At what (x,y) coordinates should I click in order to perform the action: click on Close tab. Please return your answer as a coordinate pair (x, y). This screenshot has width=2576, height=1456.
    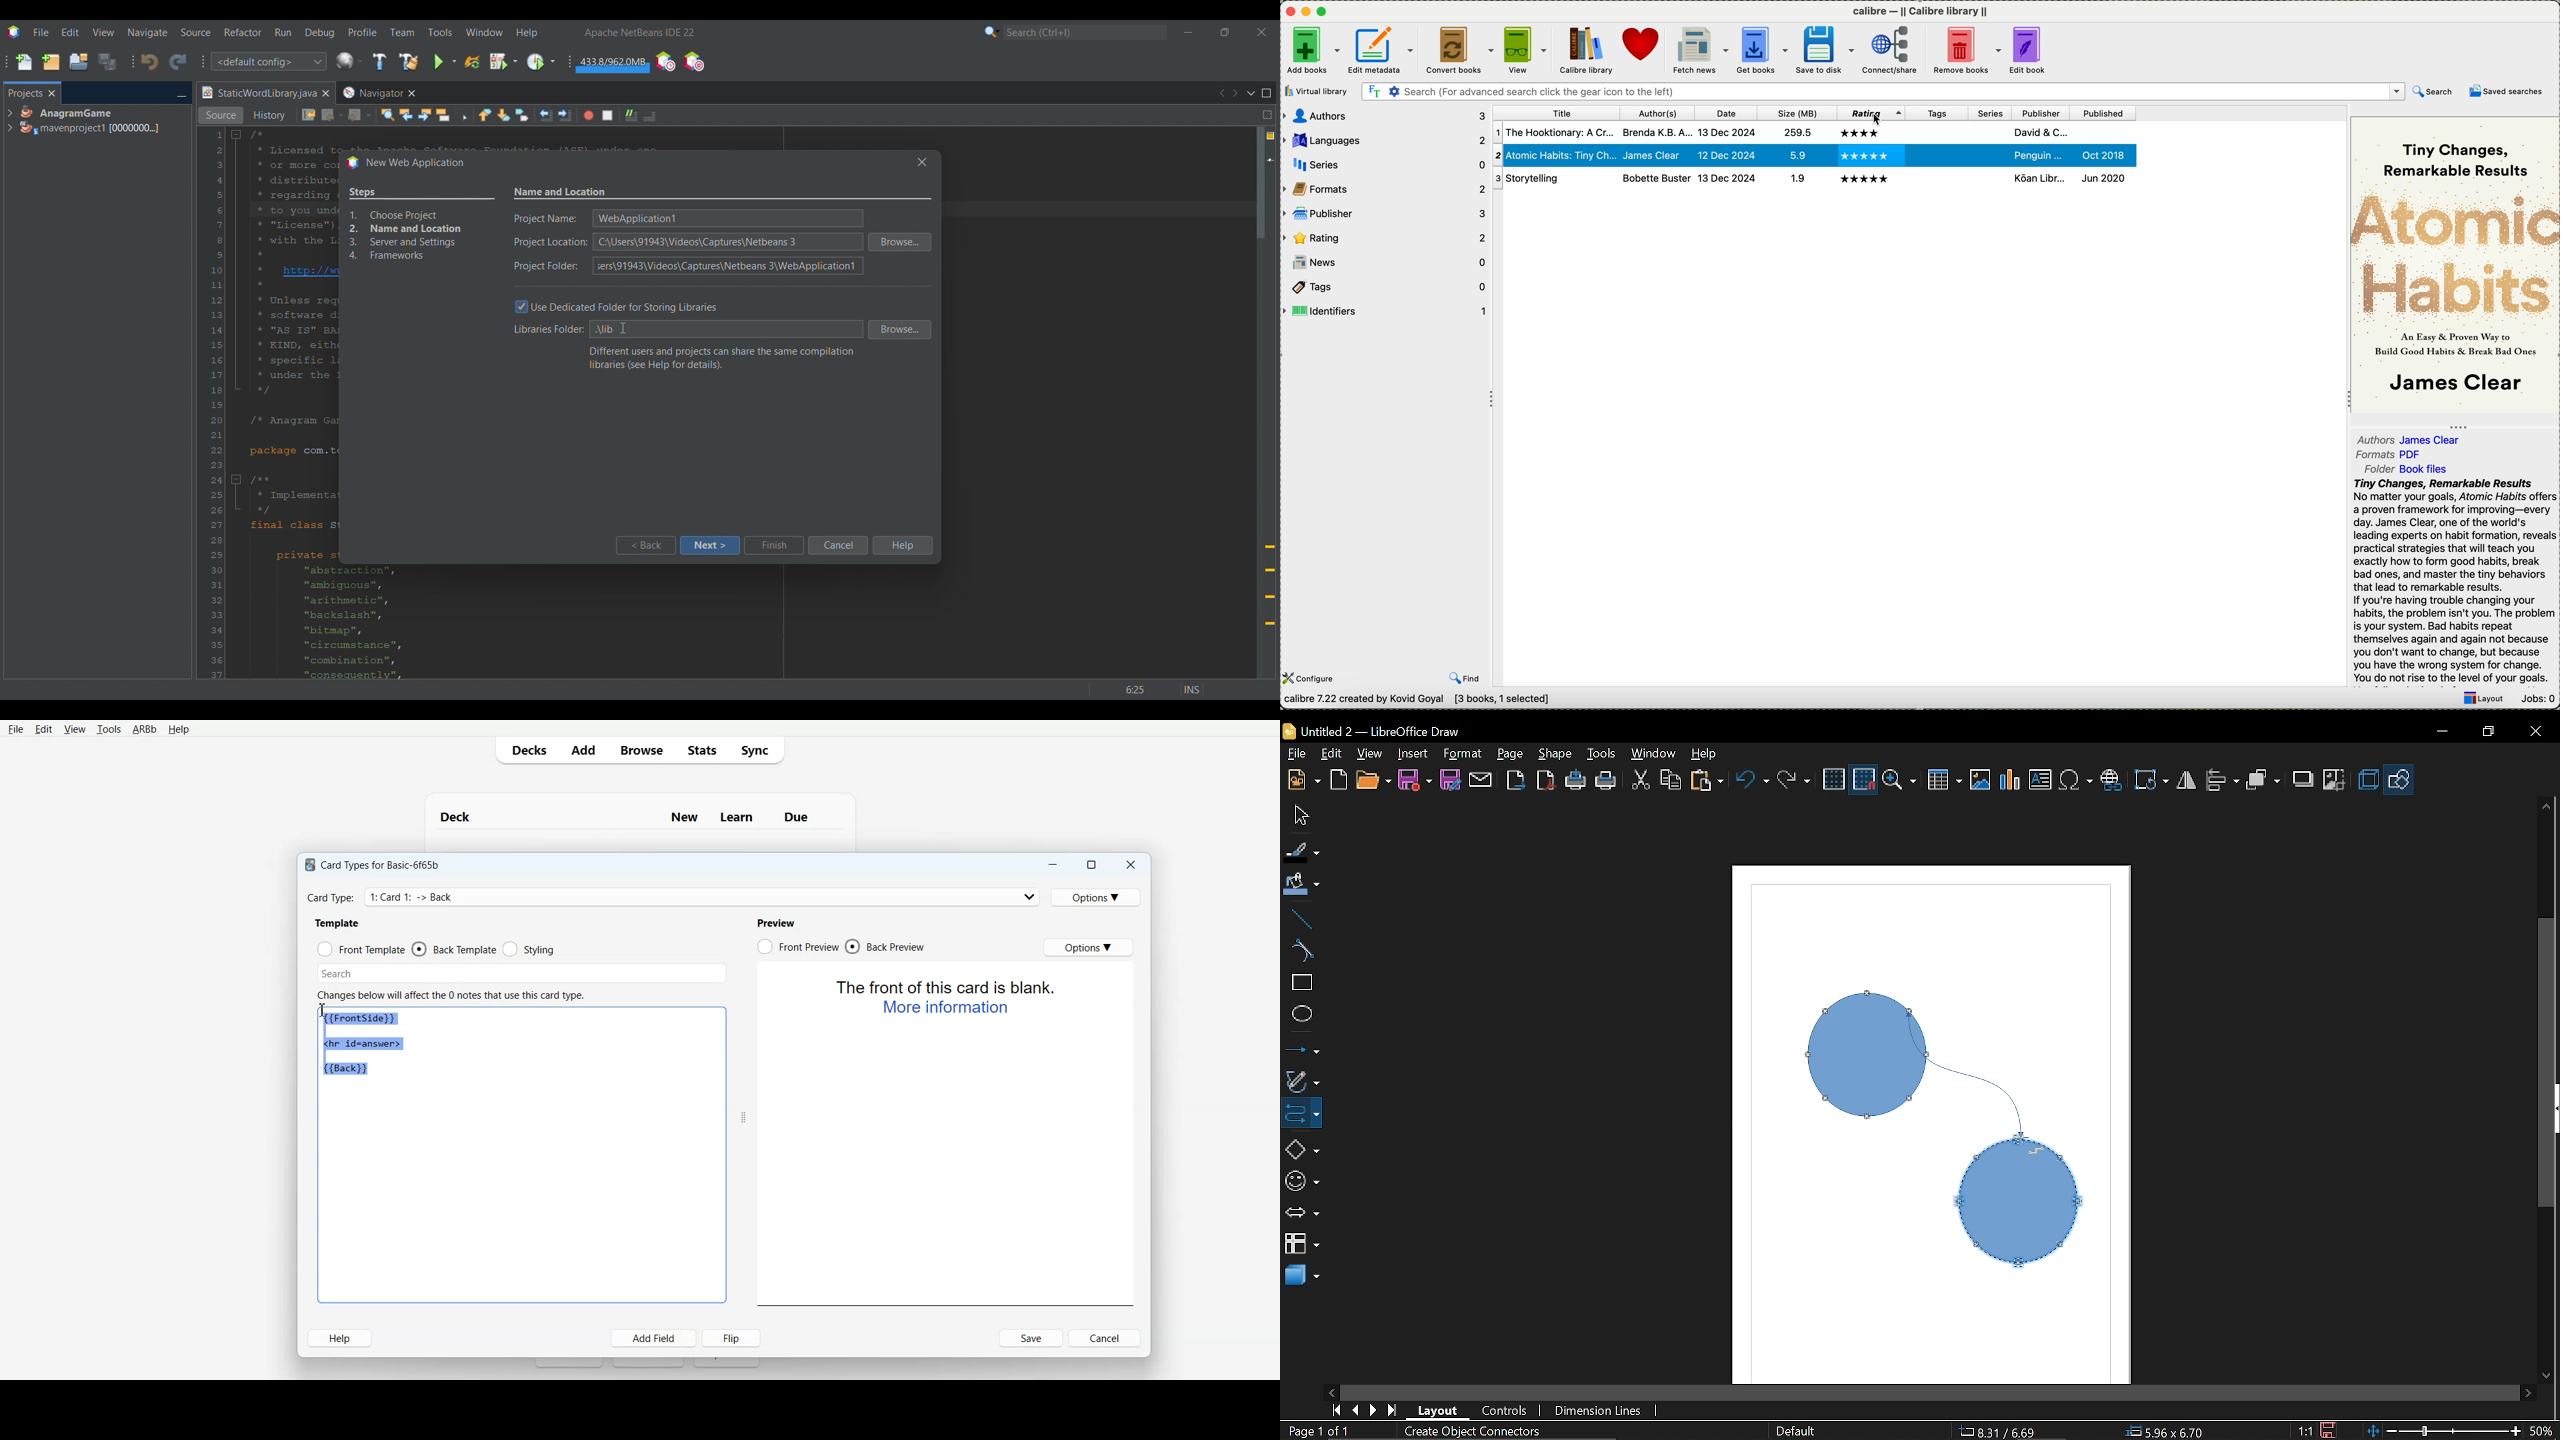
    Looking at the image, I should click on (52, 93).